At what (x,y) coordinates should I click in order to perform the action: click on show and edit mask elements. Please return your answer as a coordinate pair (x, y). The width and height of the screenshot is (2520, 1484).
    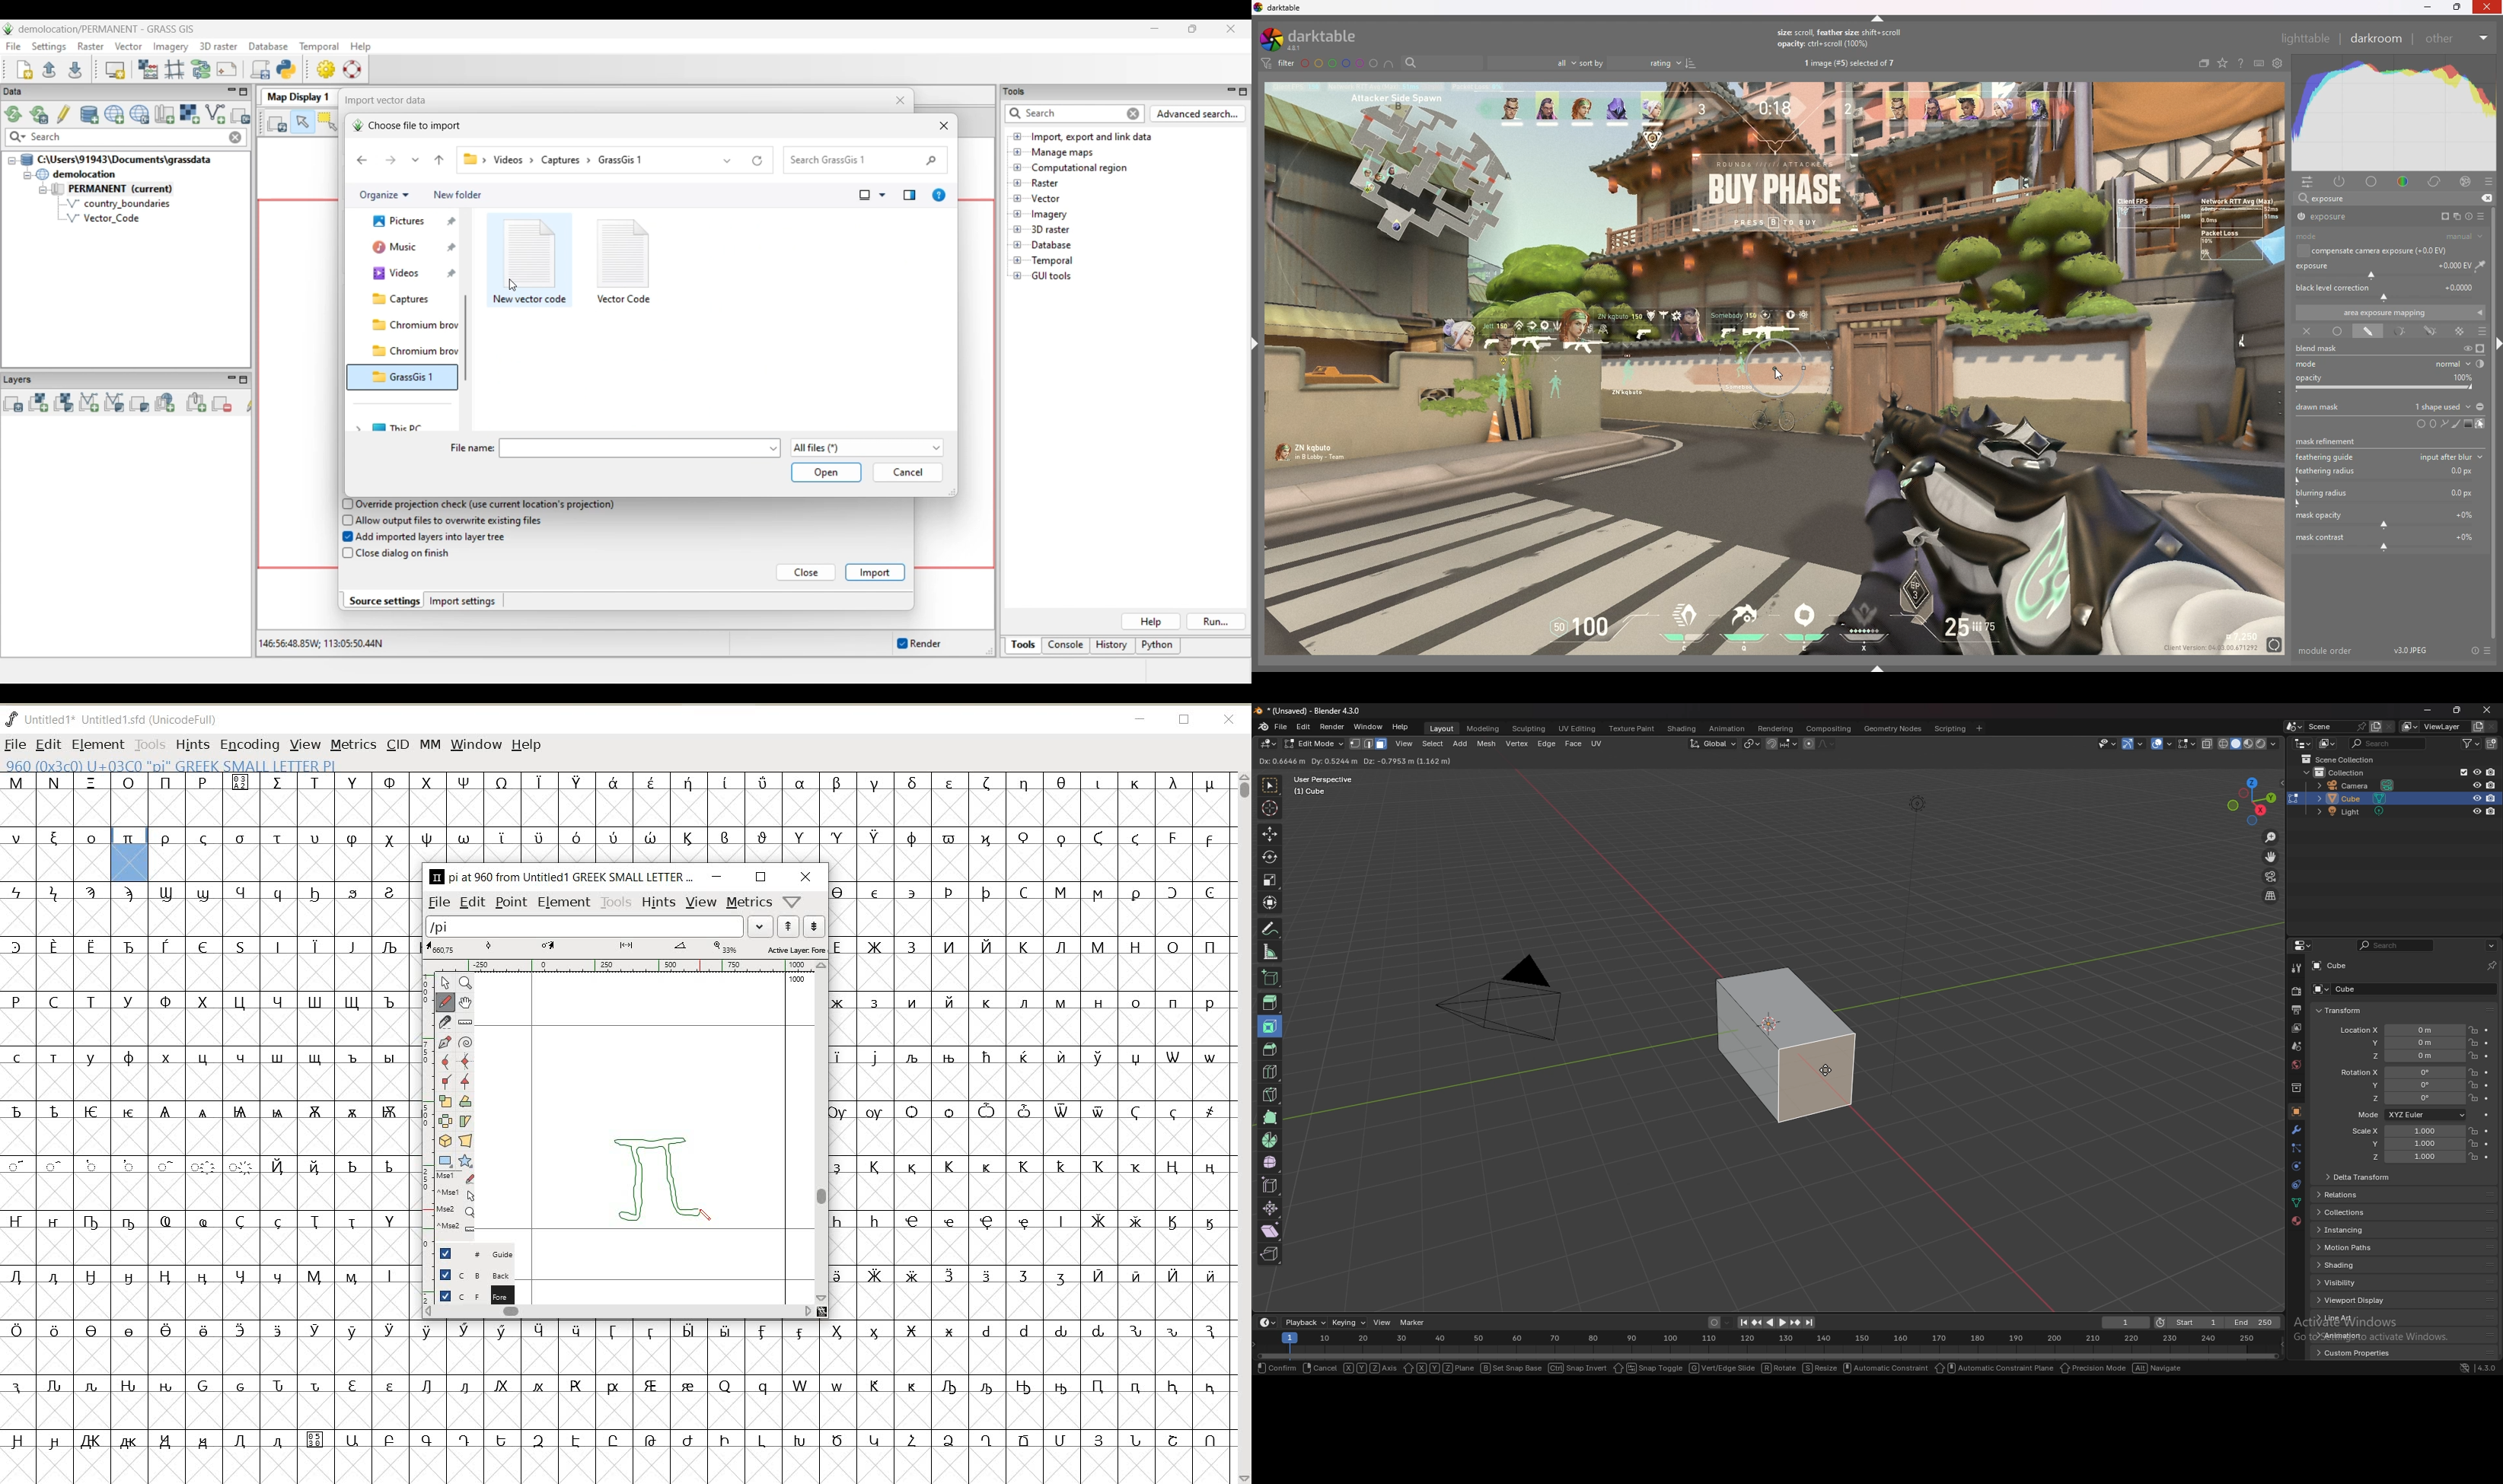
    Looking at the image, I should click on (2481, 424).